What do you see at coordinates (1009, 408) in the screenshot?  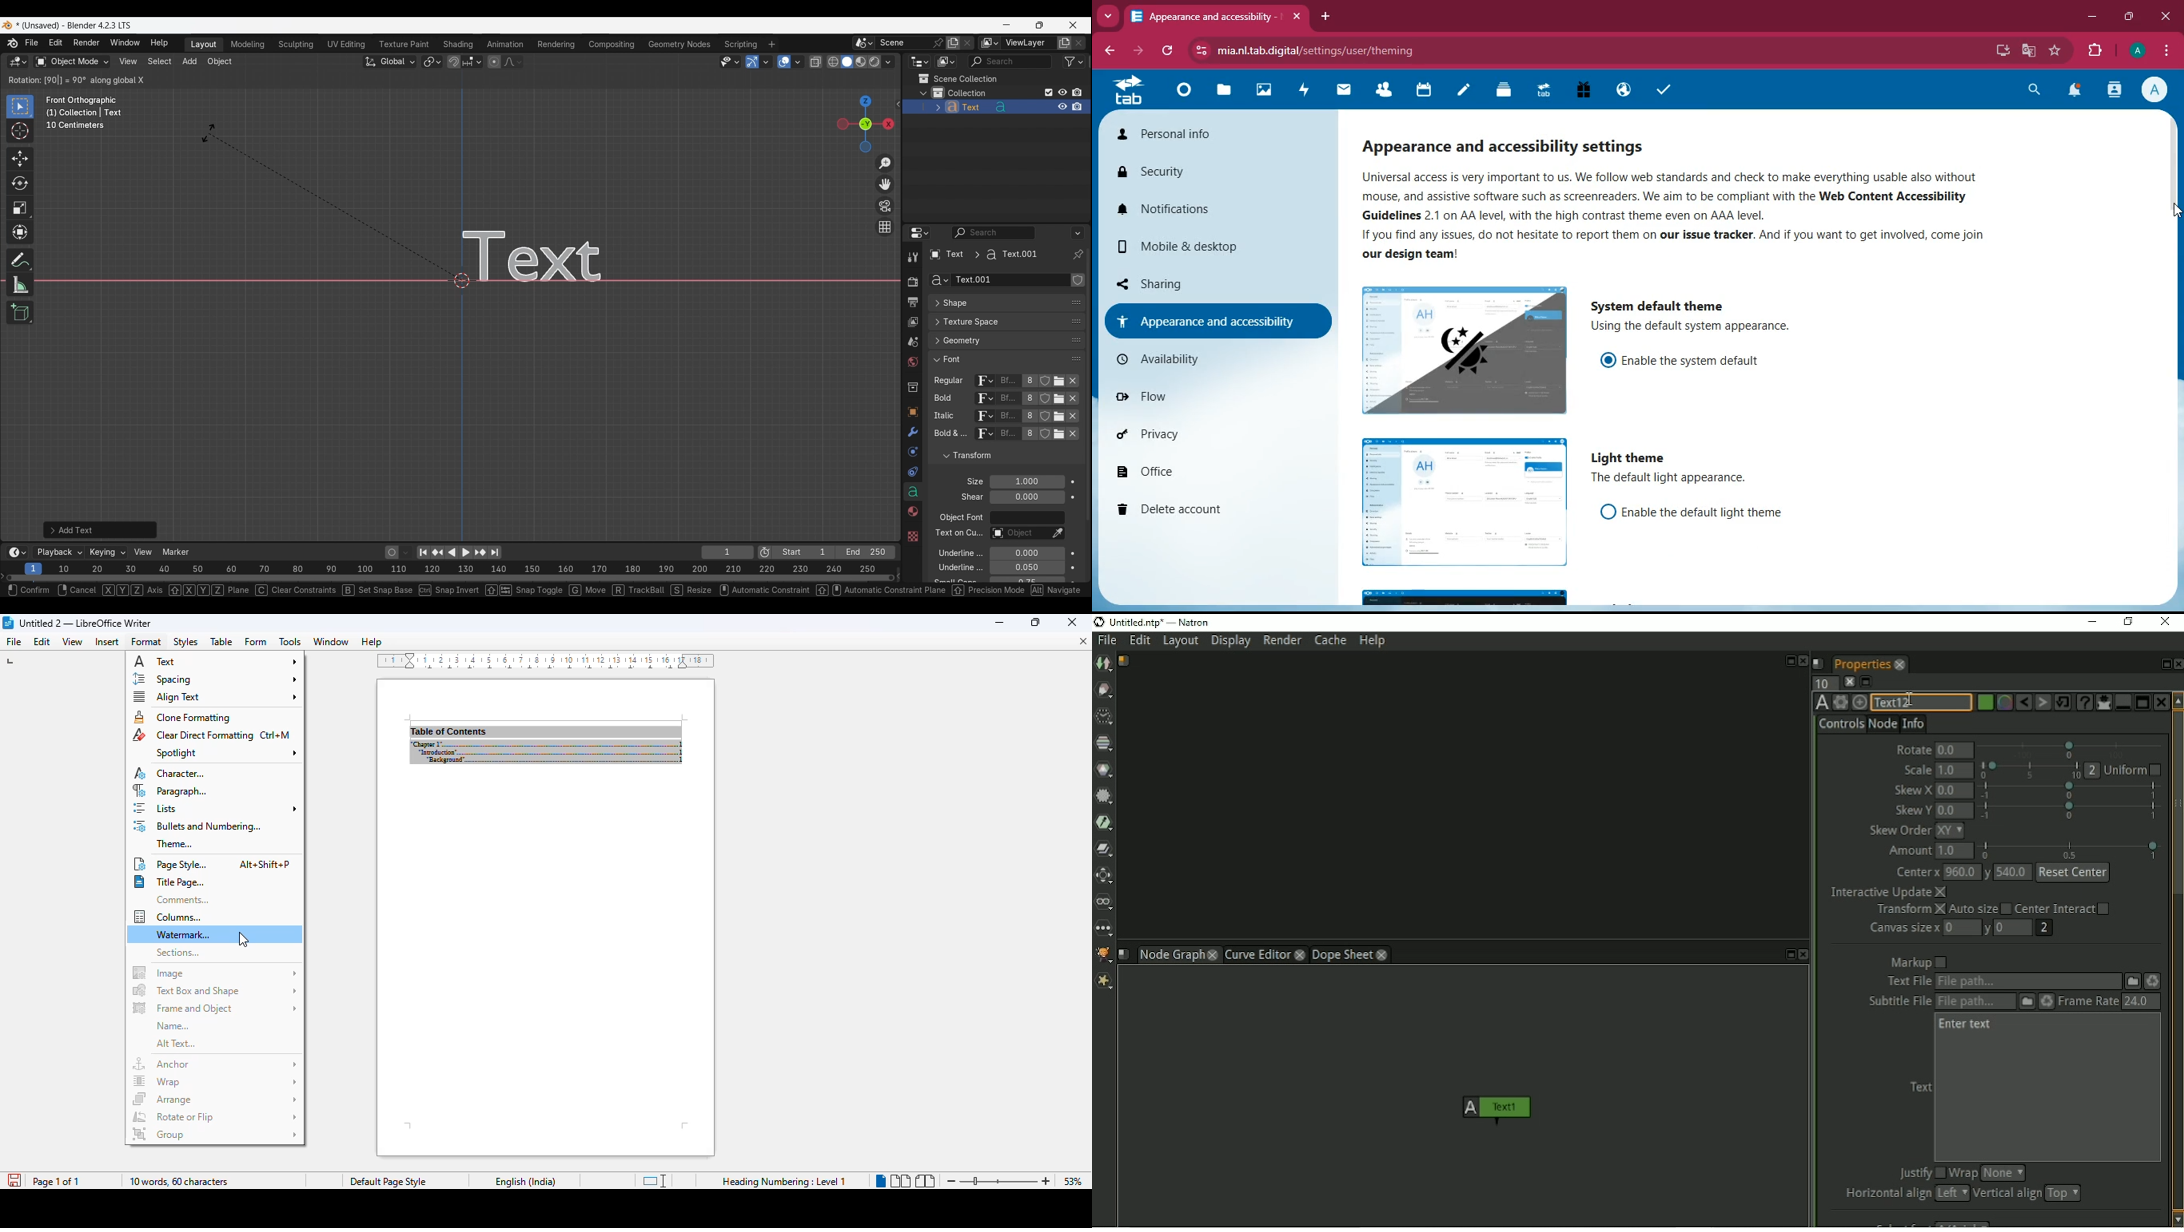 I see `Name of current font of each attribute` at bounding box center [1009, 408].